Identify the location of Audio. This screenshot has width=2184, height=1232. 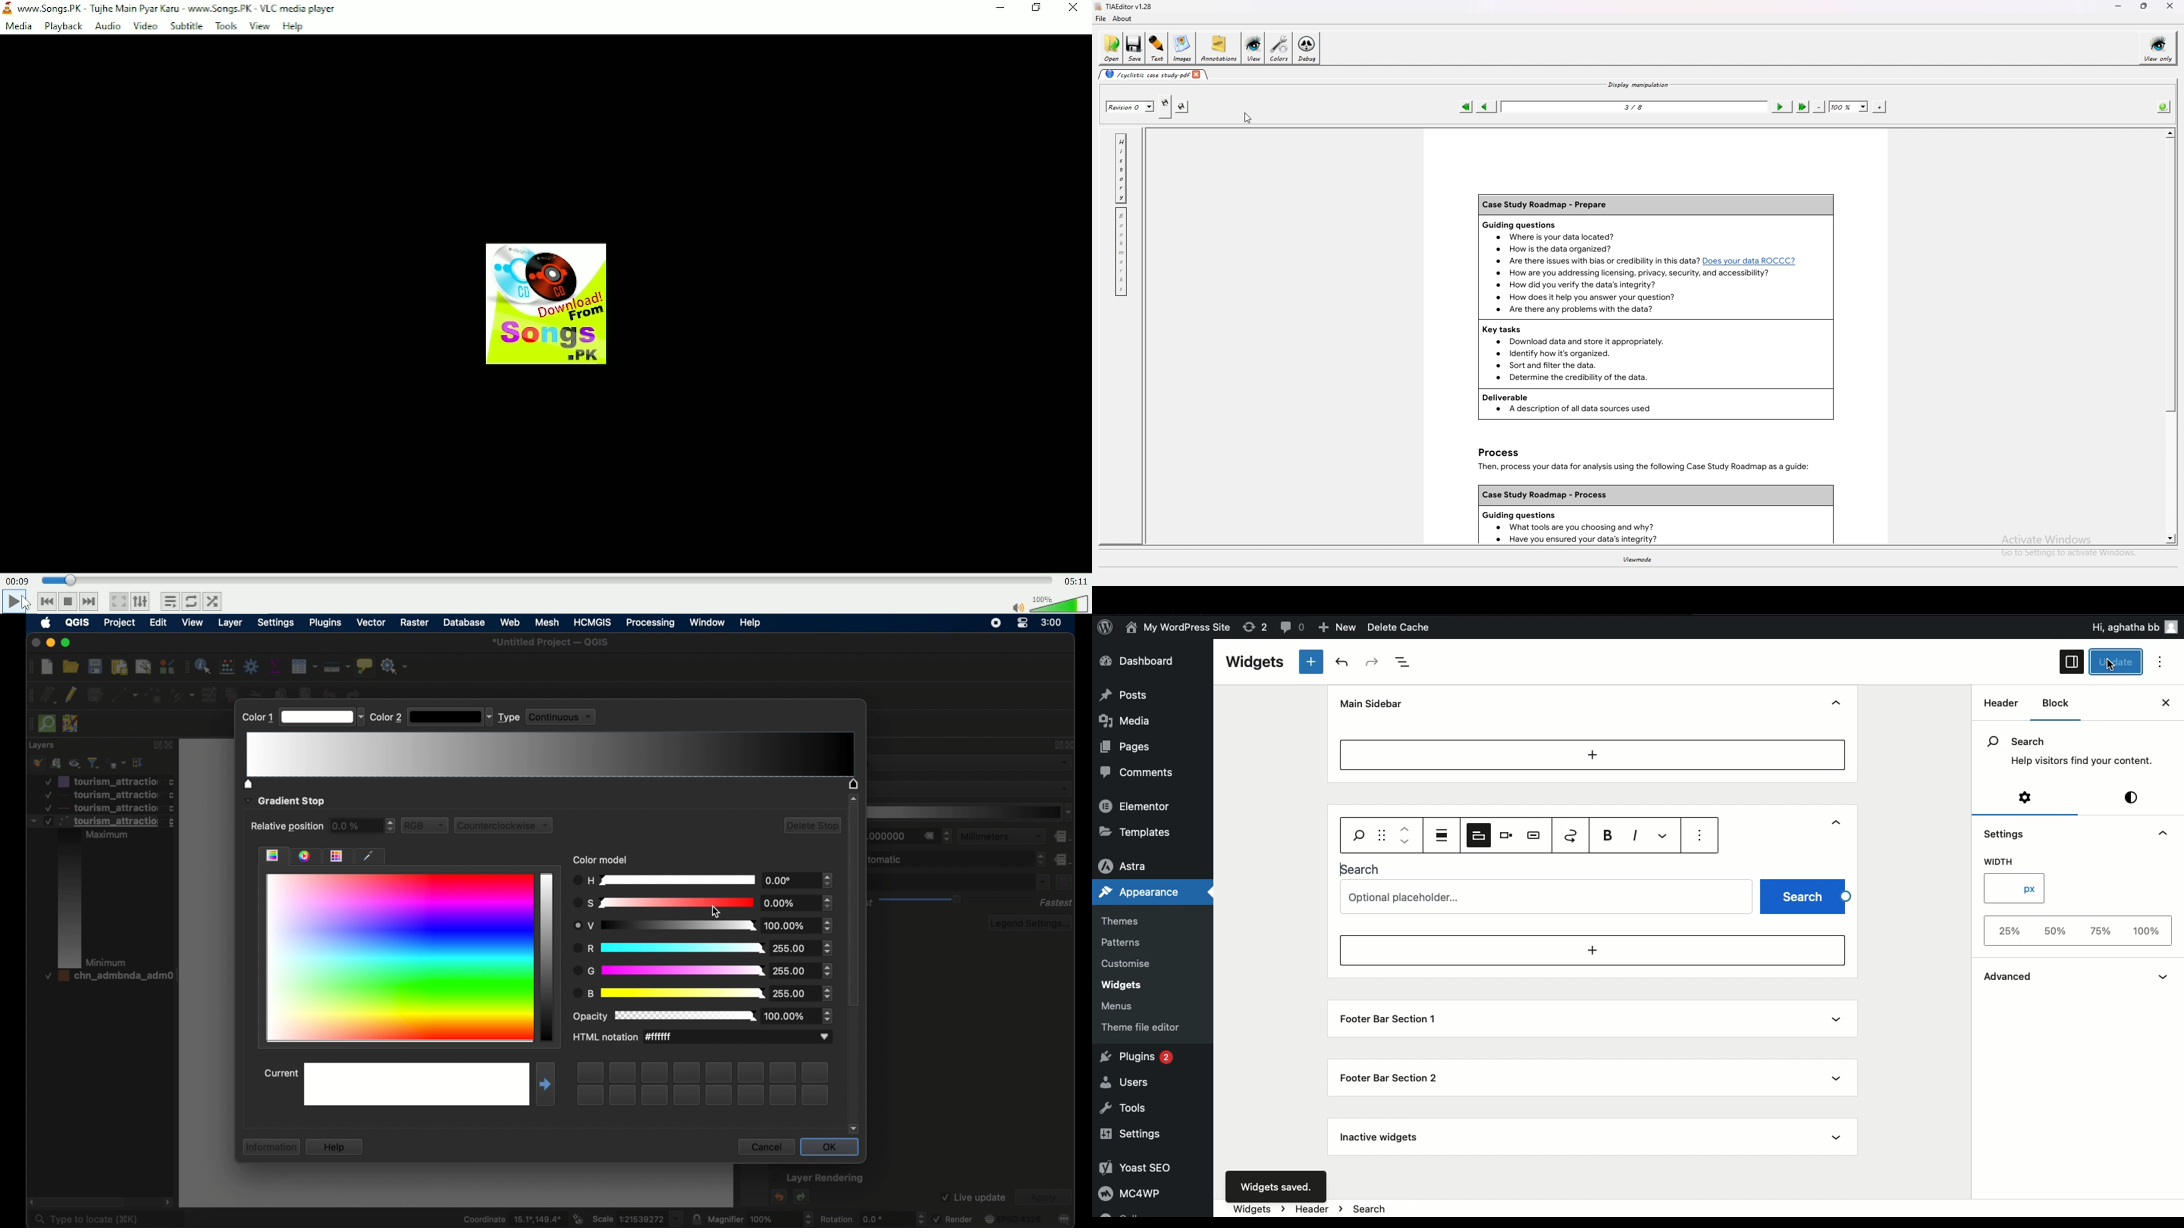
(106, 26).